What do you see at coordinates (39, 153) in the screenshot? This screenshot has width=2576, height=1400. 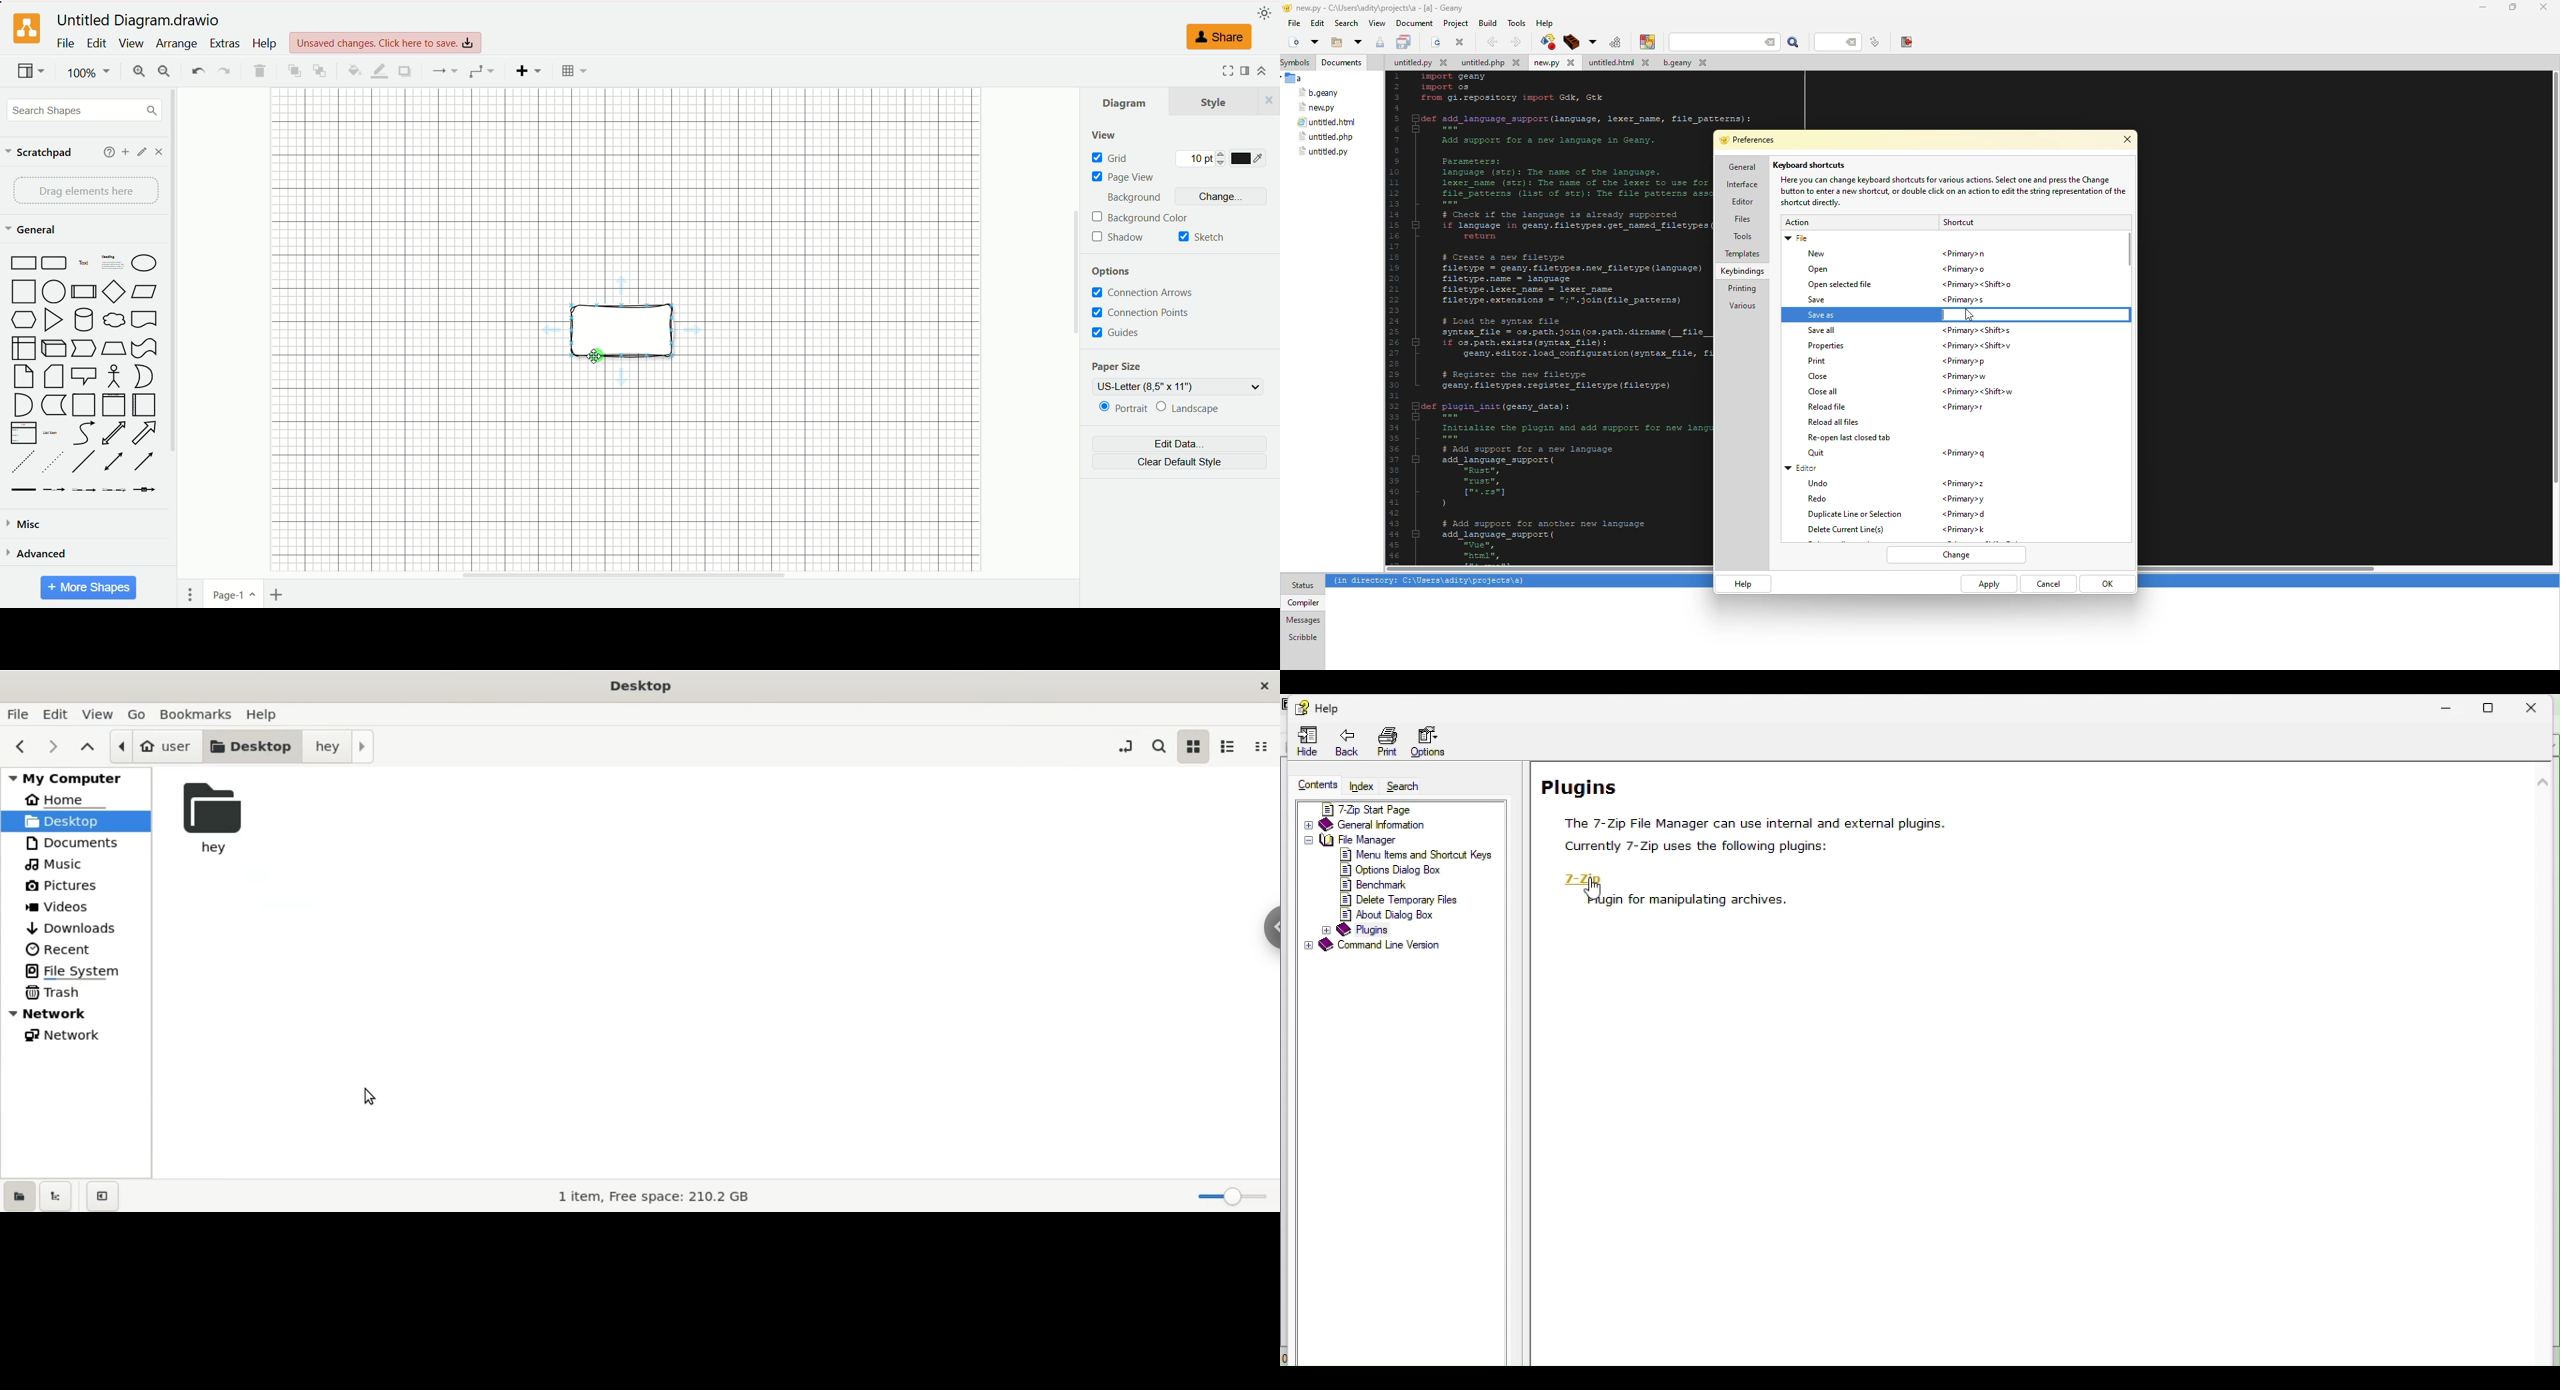 I see `scratchpad` at bounding box center [39, 153].